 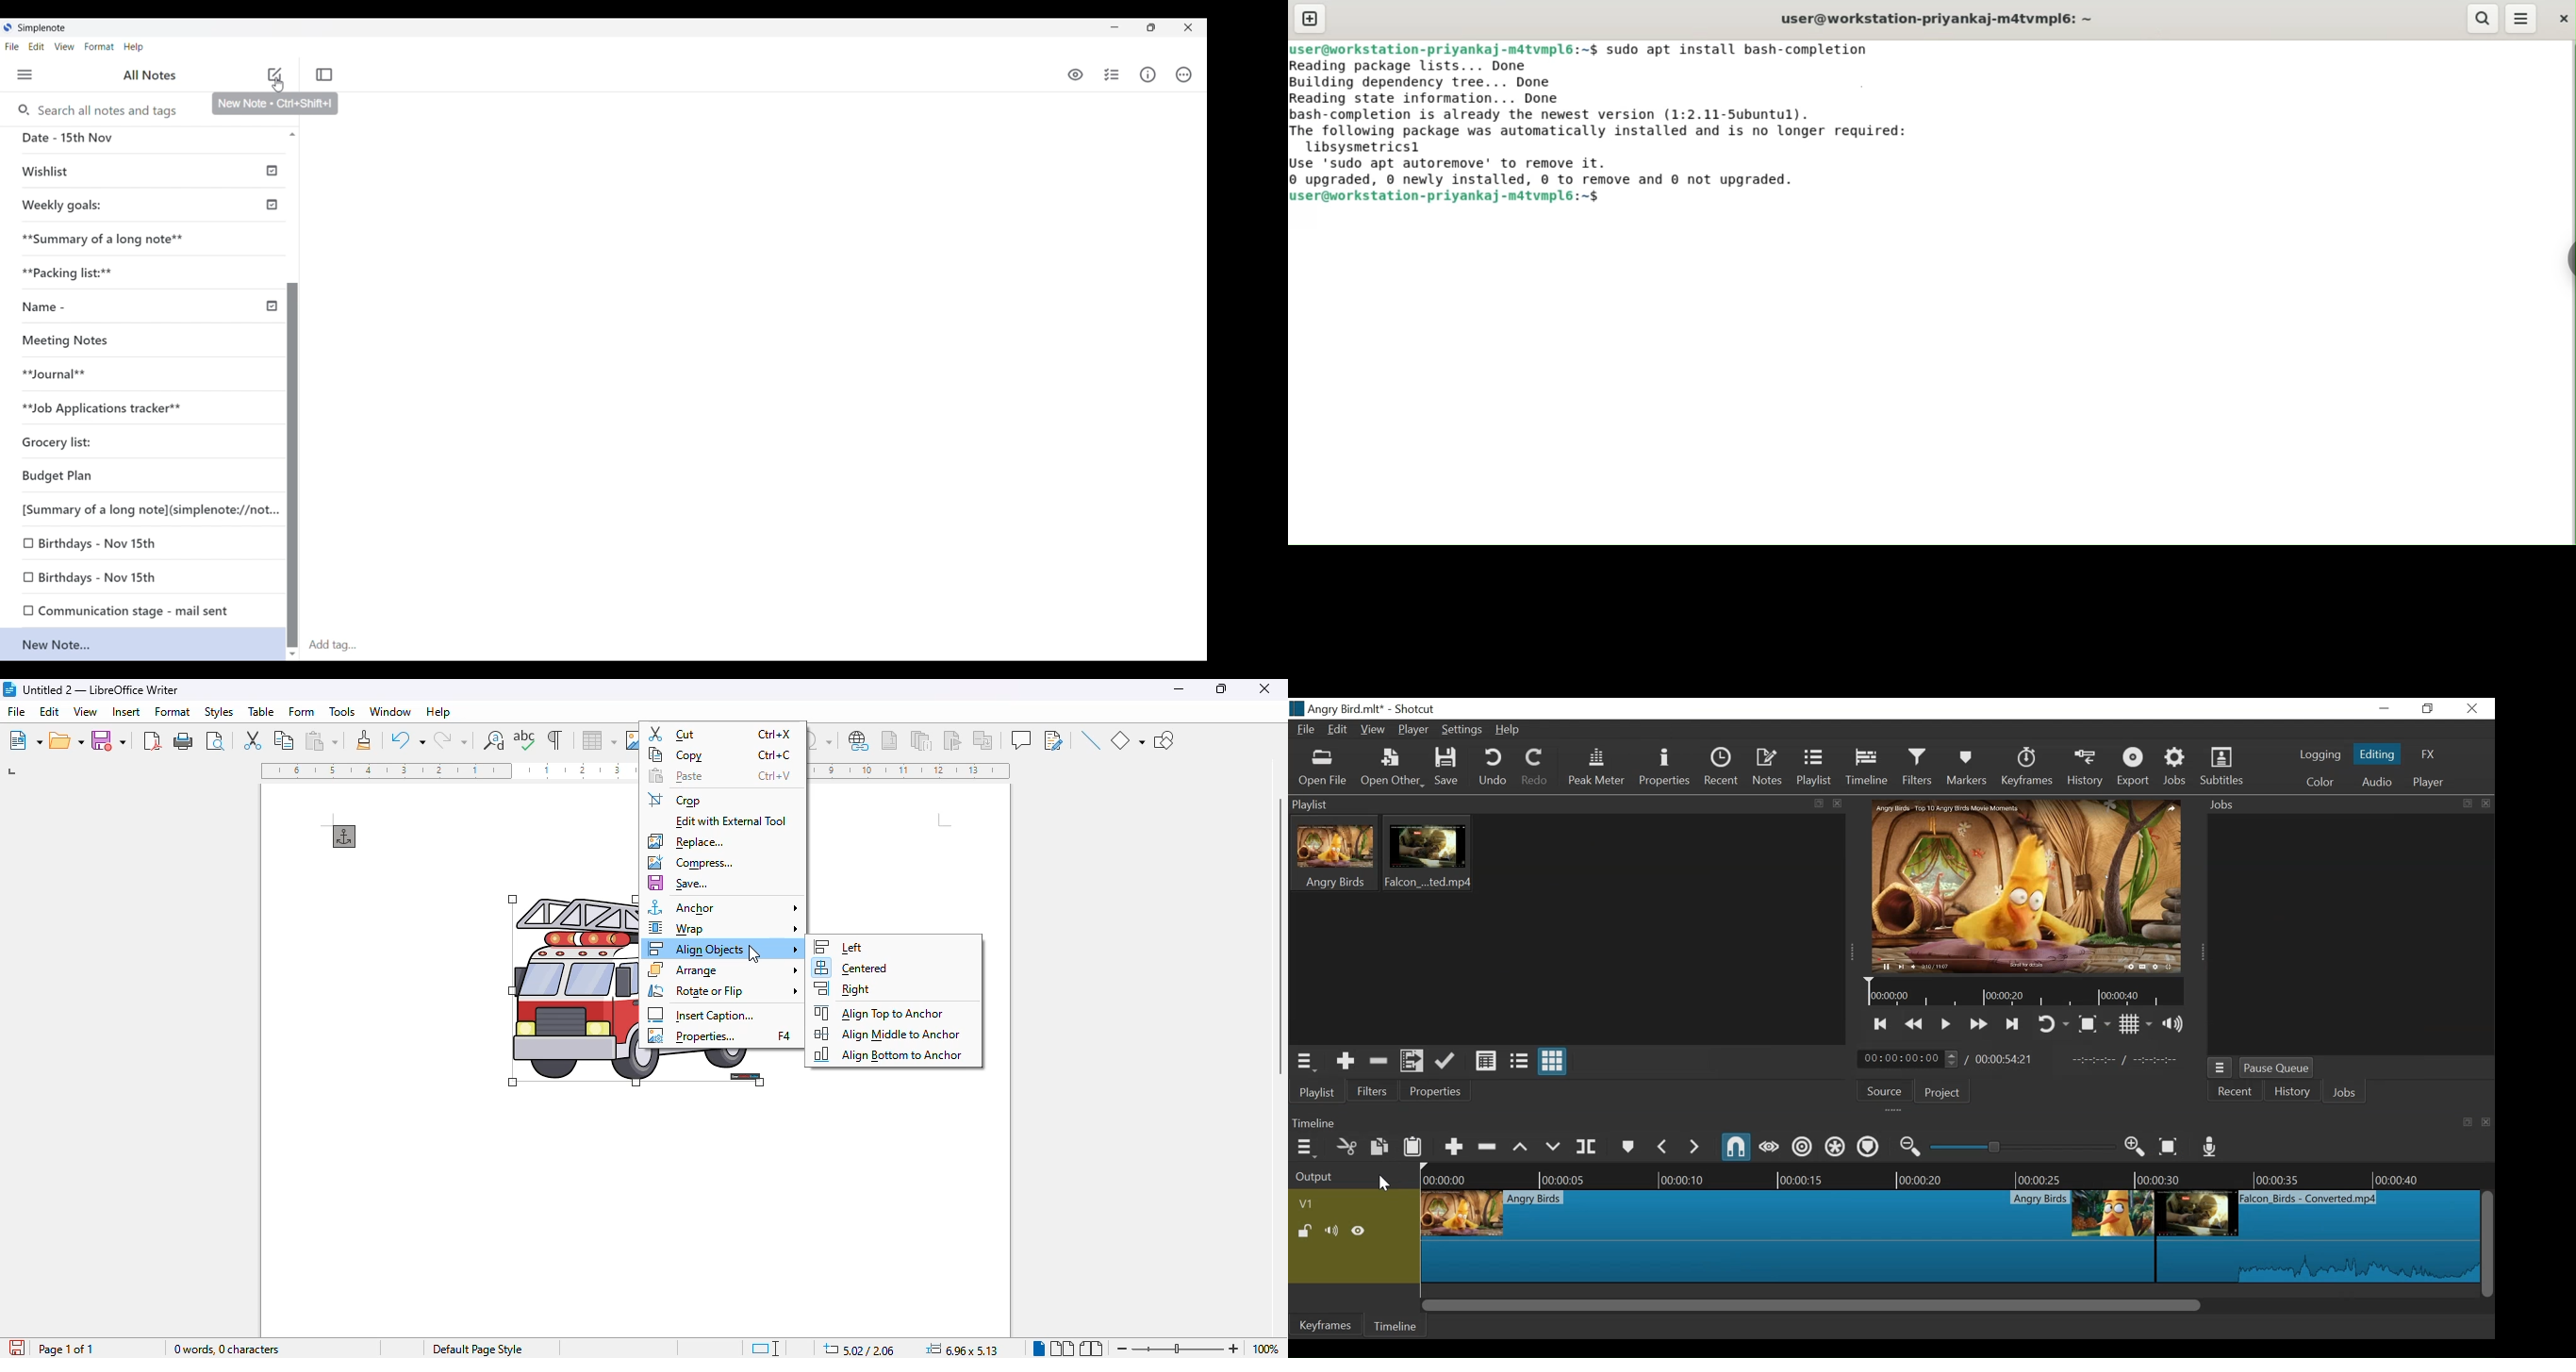 I want to click on History, so click(x=2085, y=768).